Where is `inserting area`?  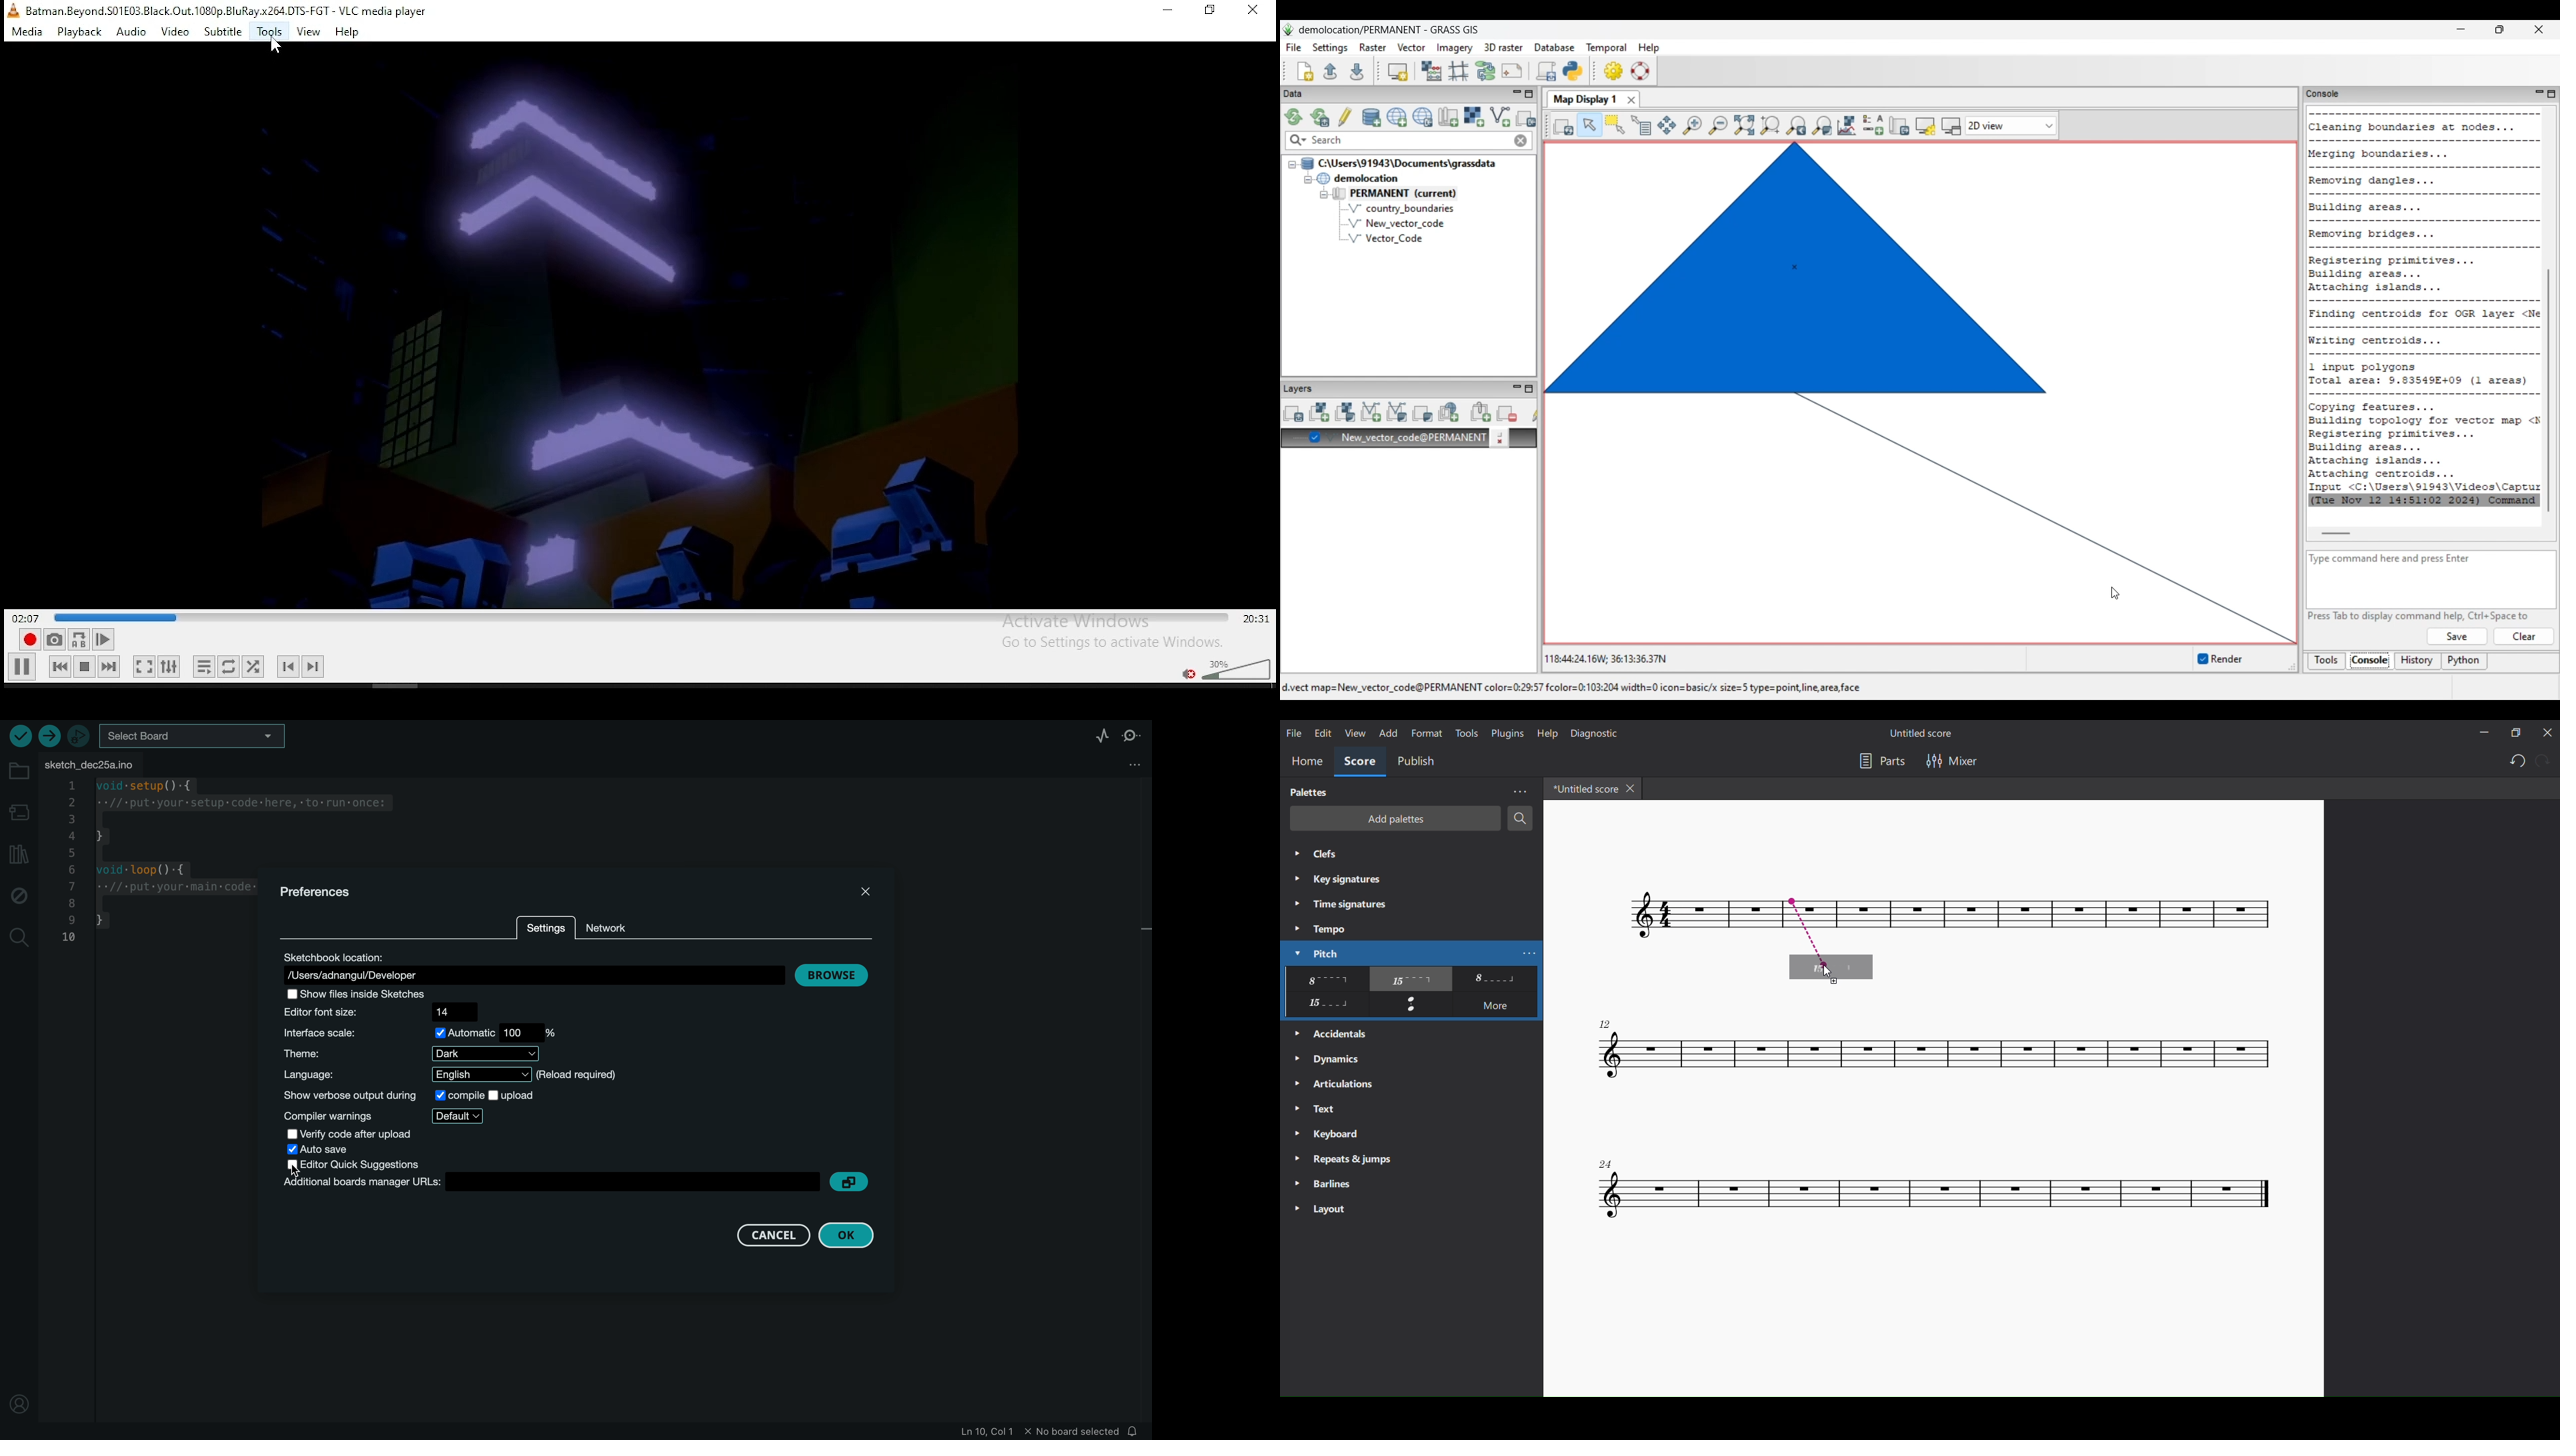
inserting area is located at coordinates (1840, 929).